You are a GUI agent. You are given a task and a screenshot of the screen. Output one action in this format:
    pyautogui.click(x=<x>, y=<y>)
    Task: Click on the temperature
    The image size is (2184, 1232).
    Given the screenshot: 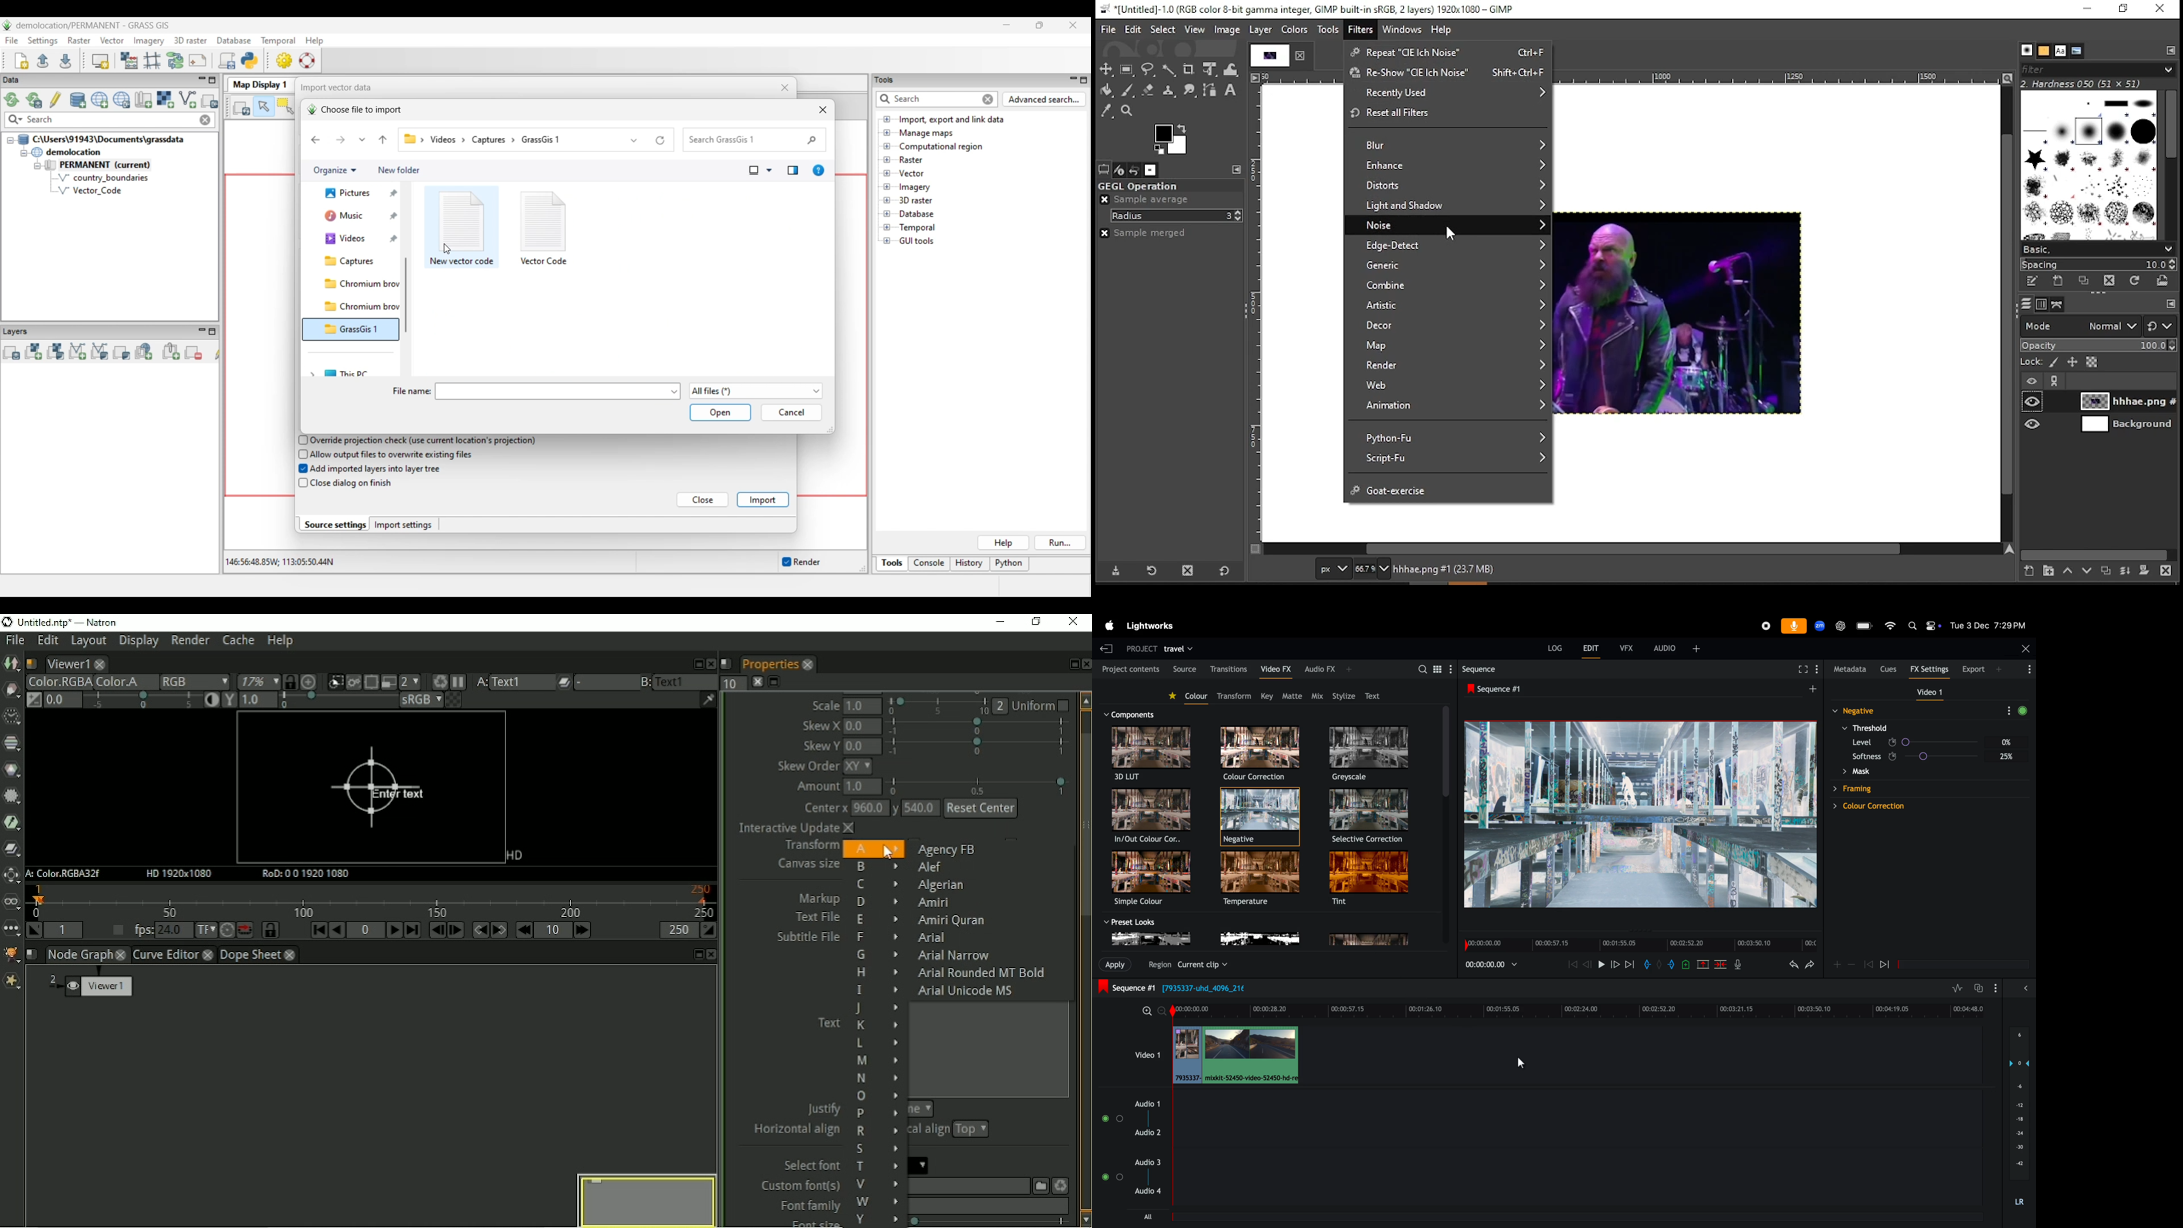 What is the action you would take?
    pyautogui.click(x=1260, y=881)
    